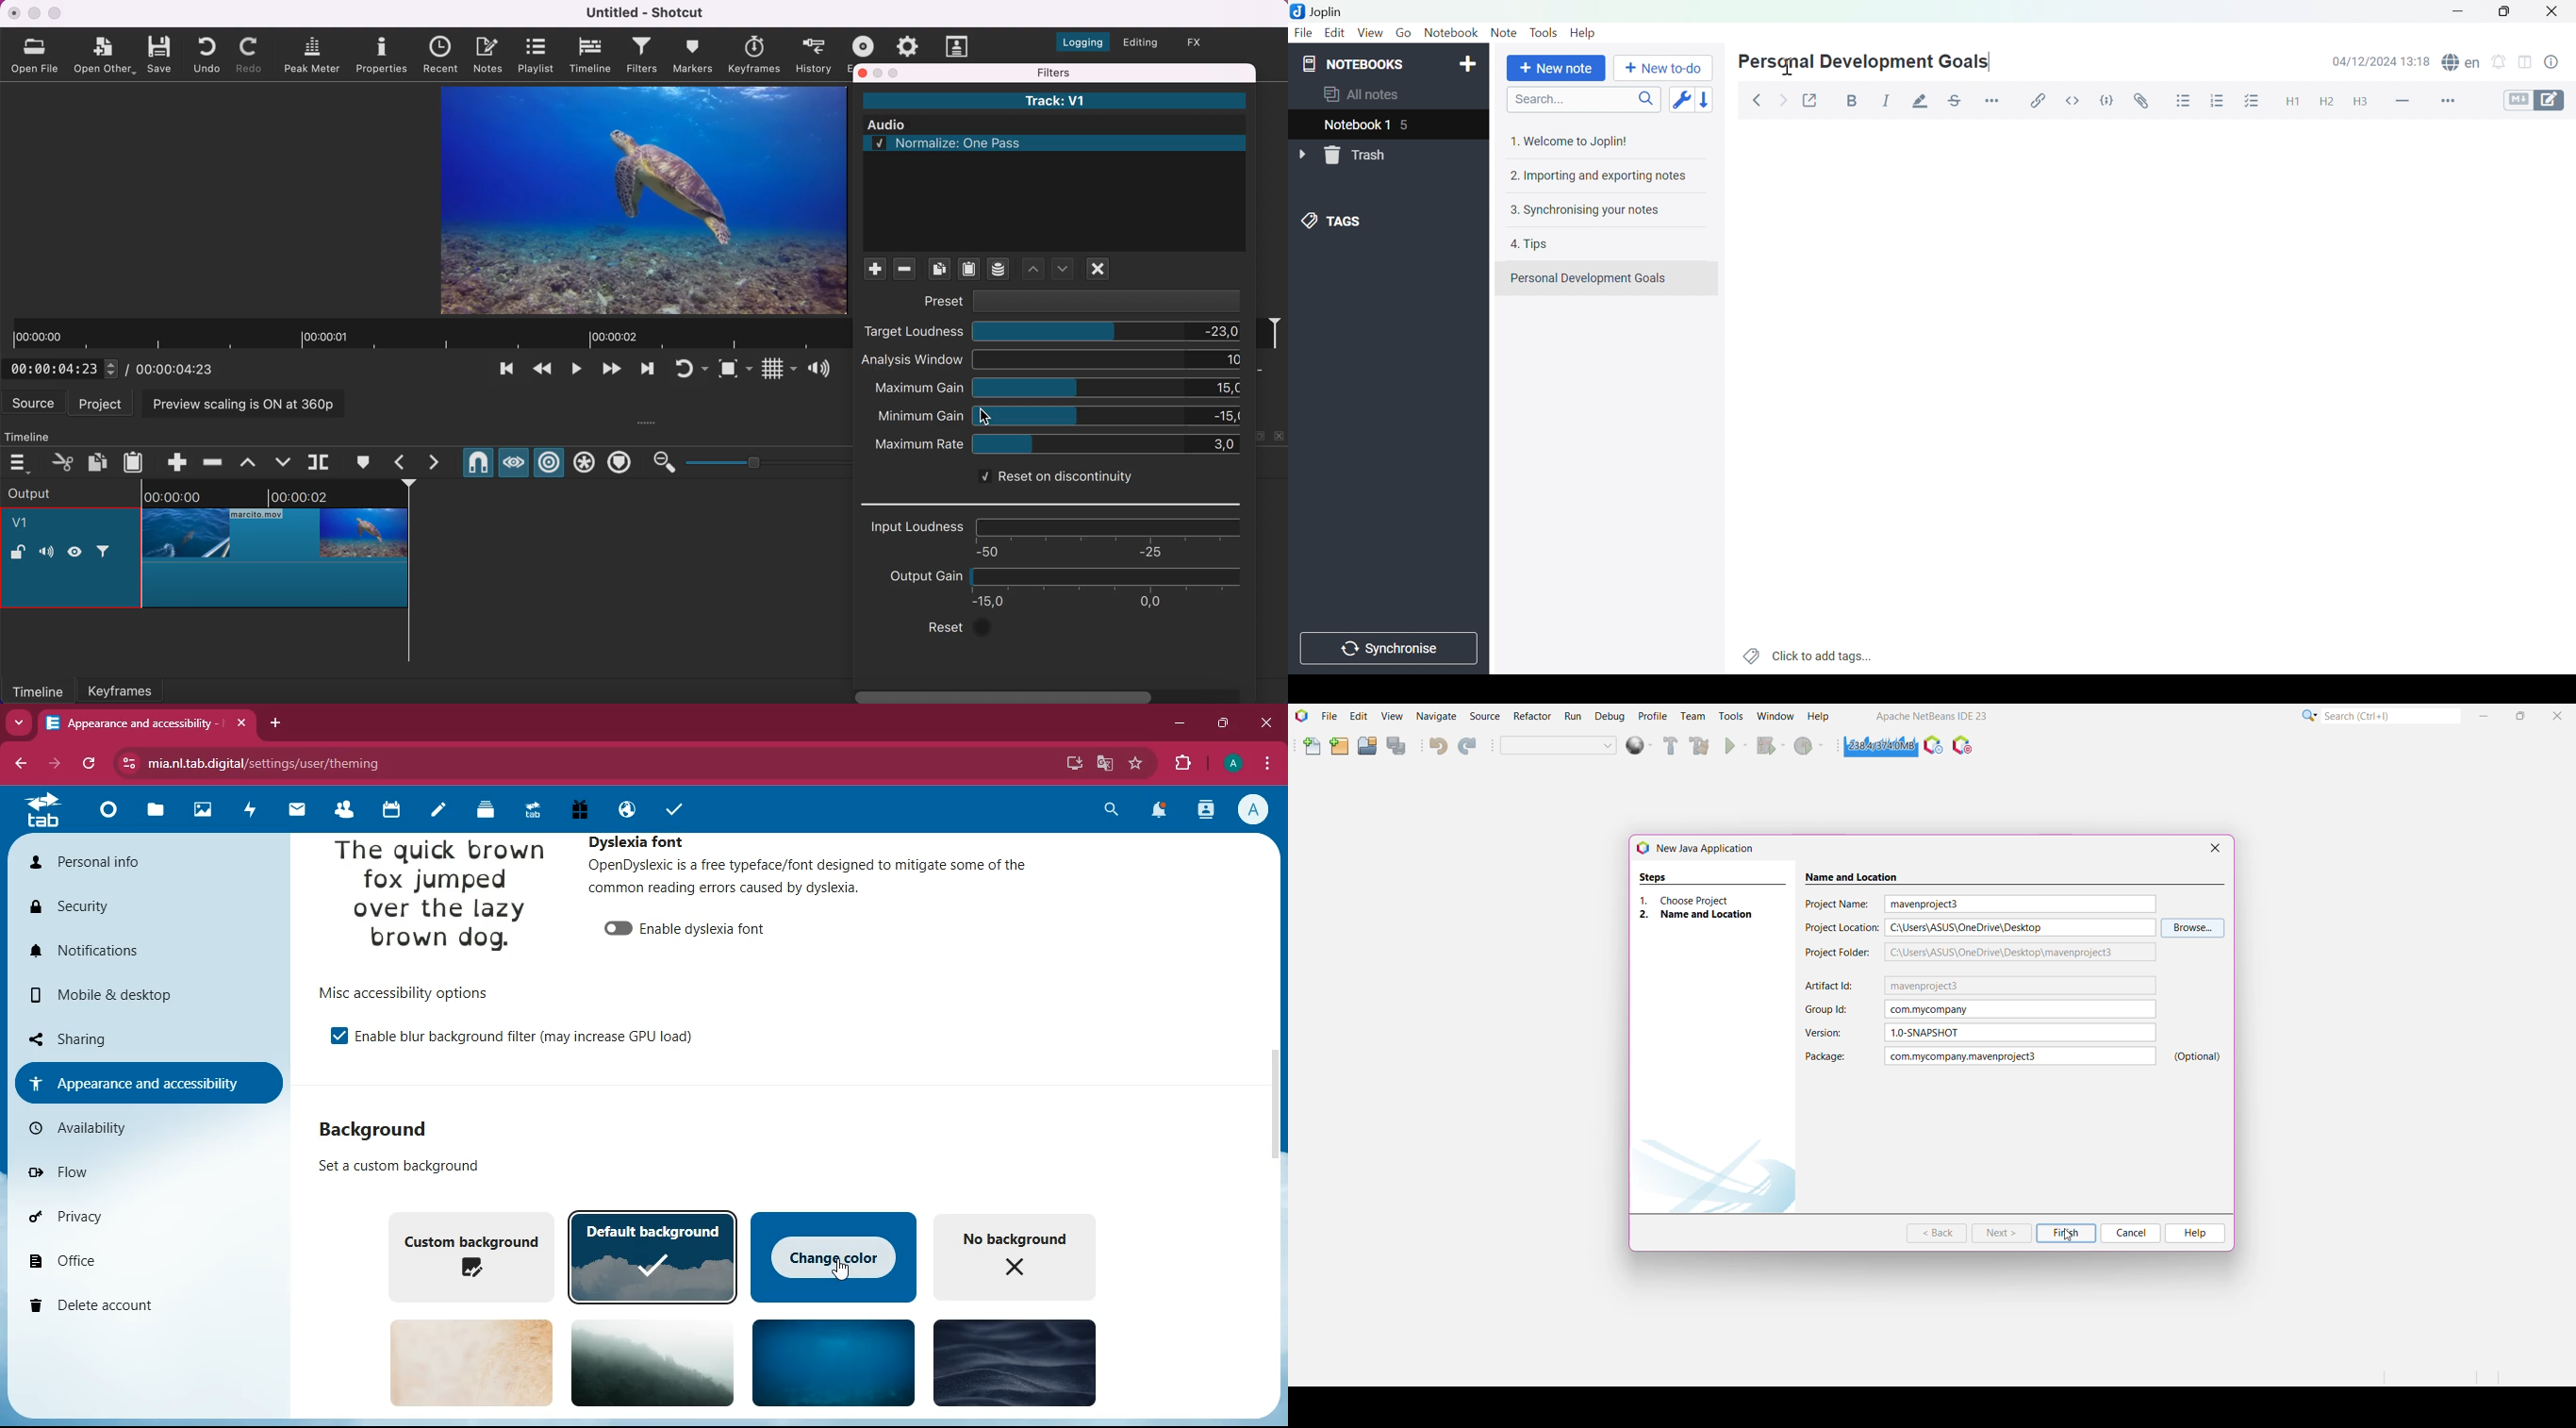 The width and height of the screenshot is (2576, 1428). What do you see at coordinates (1301, 153) in the screenshot?
I see `Drop Down` at bounding box center [1301, 153].